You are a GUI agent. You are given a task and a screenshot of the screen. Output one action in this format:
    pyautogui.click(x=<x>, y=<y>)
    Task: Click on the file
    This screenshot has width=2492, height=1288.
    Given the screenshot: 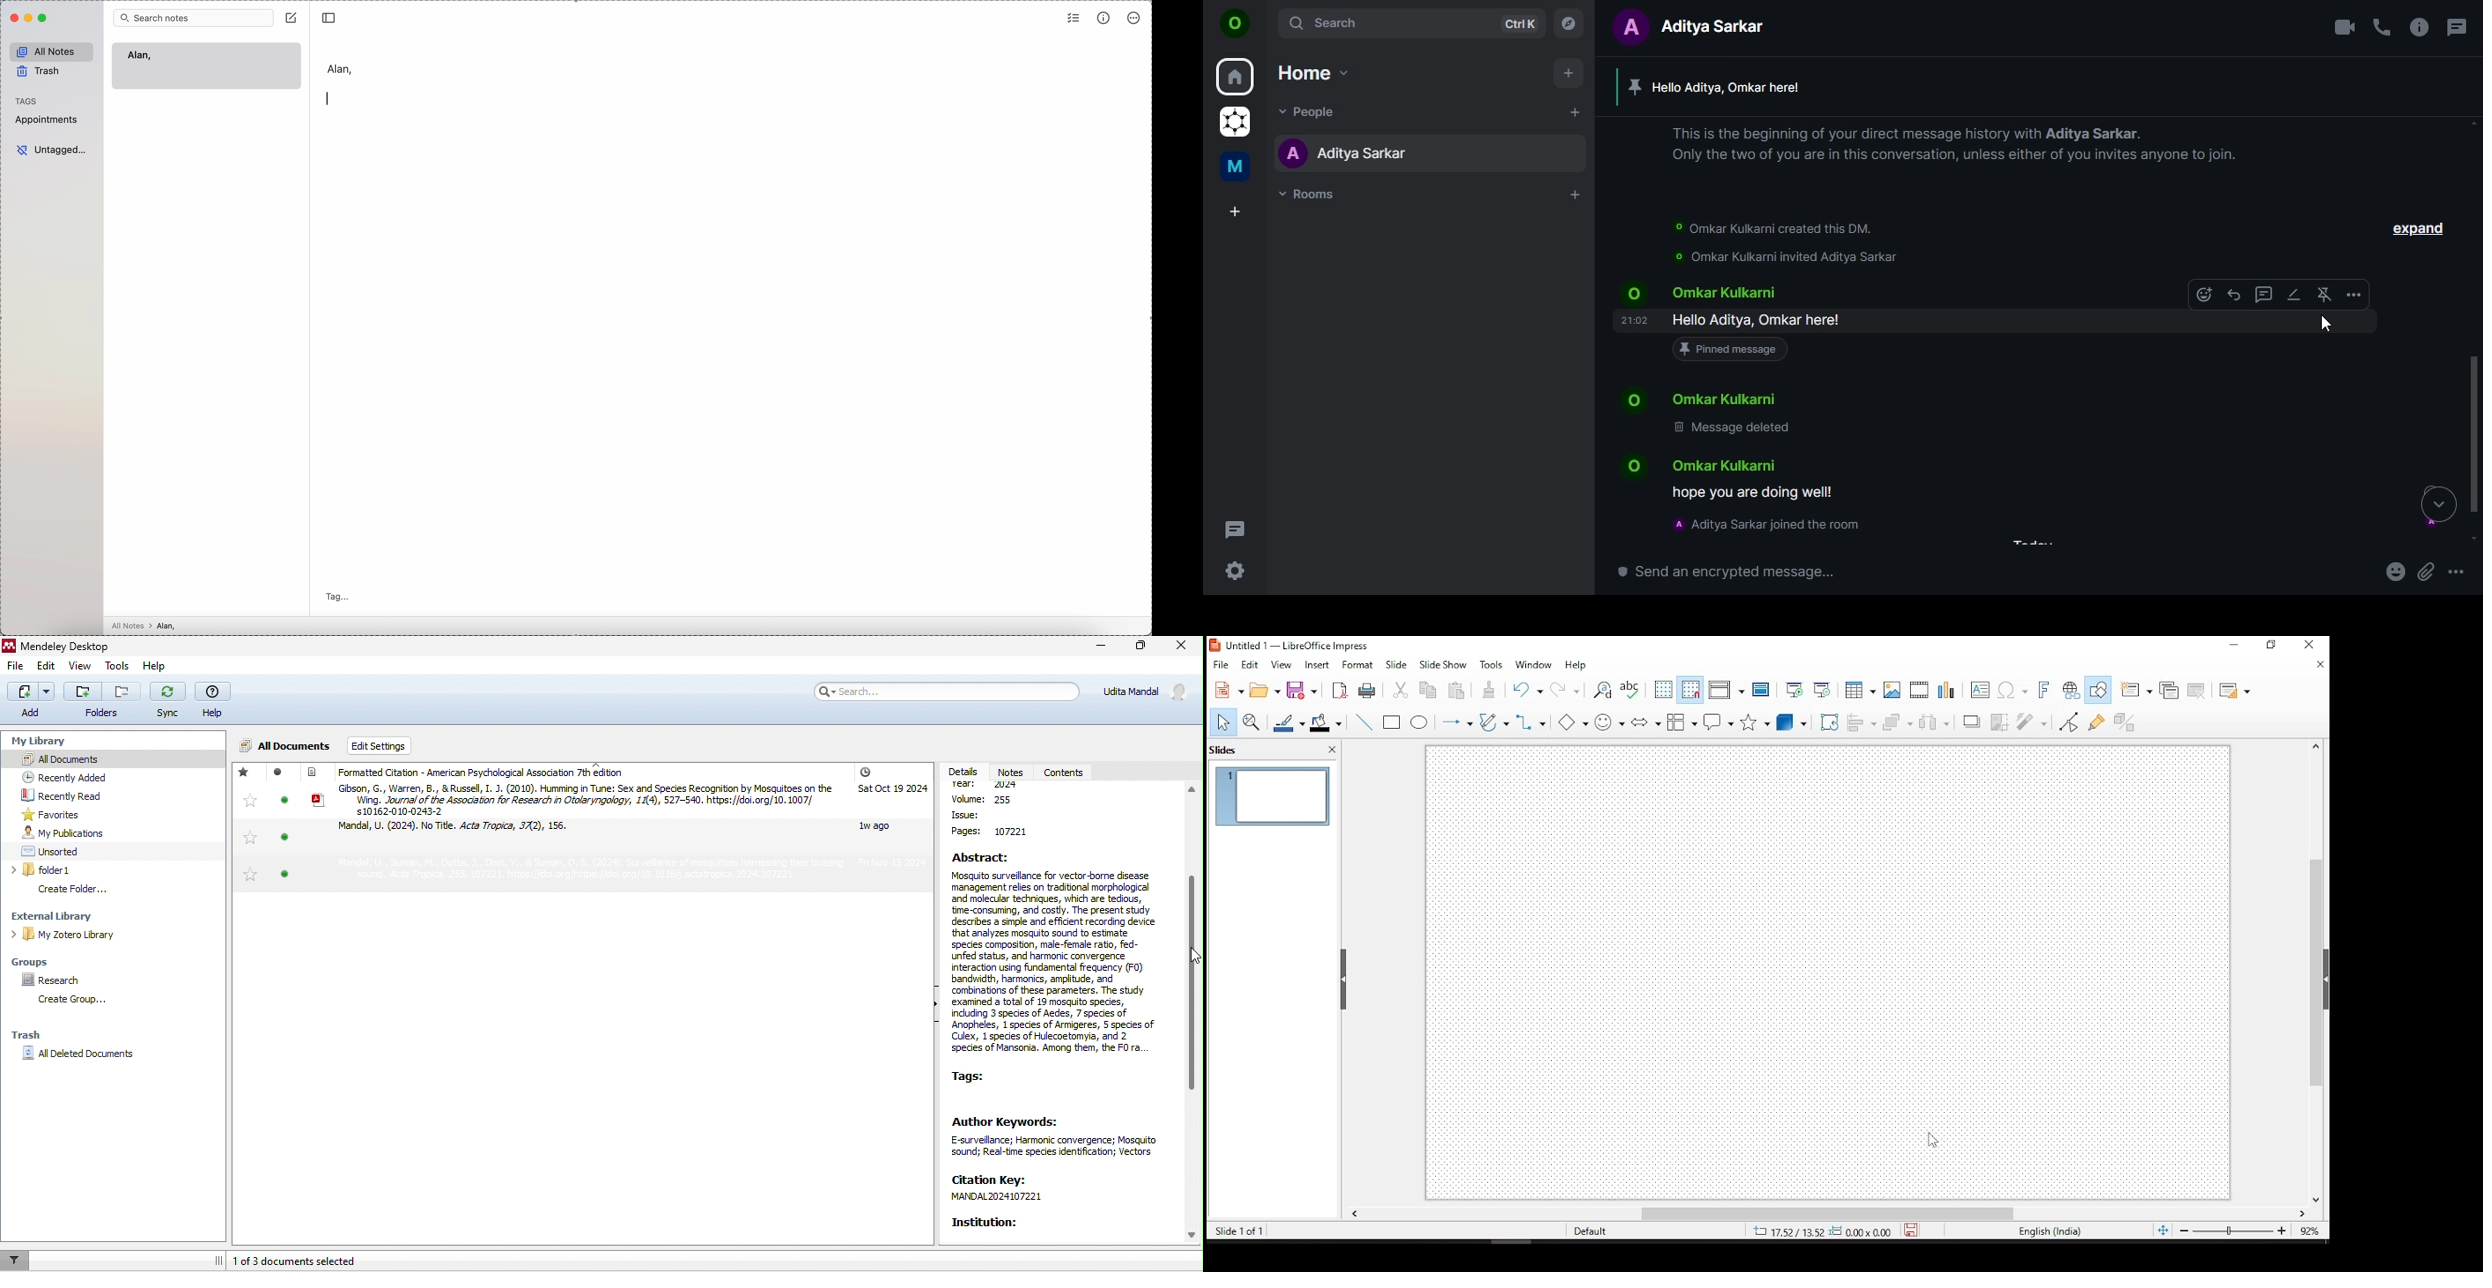 What is the action you would take?
    pyautogui.click(x=1221, y=664)
    